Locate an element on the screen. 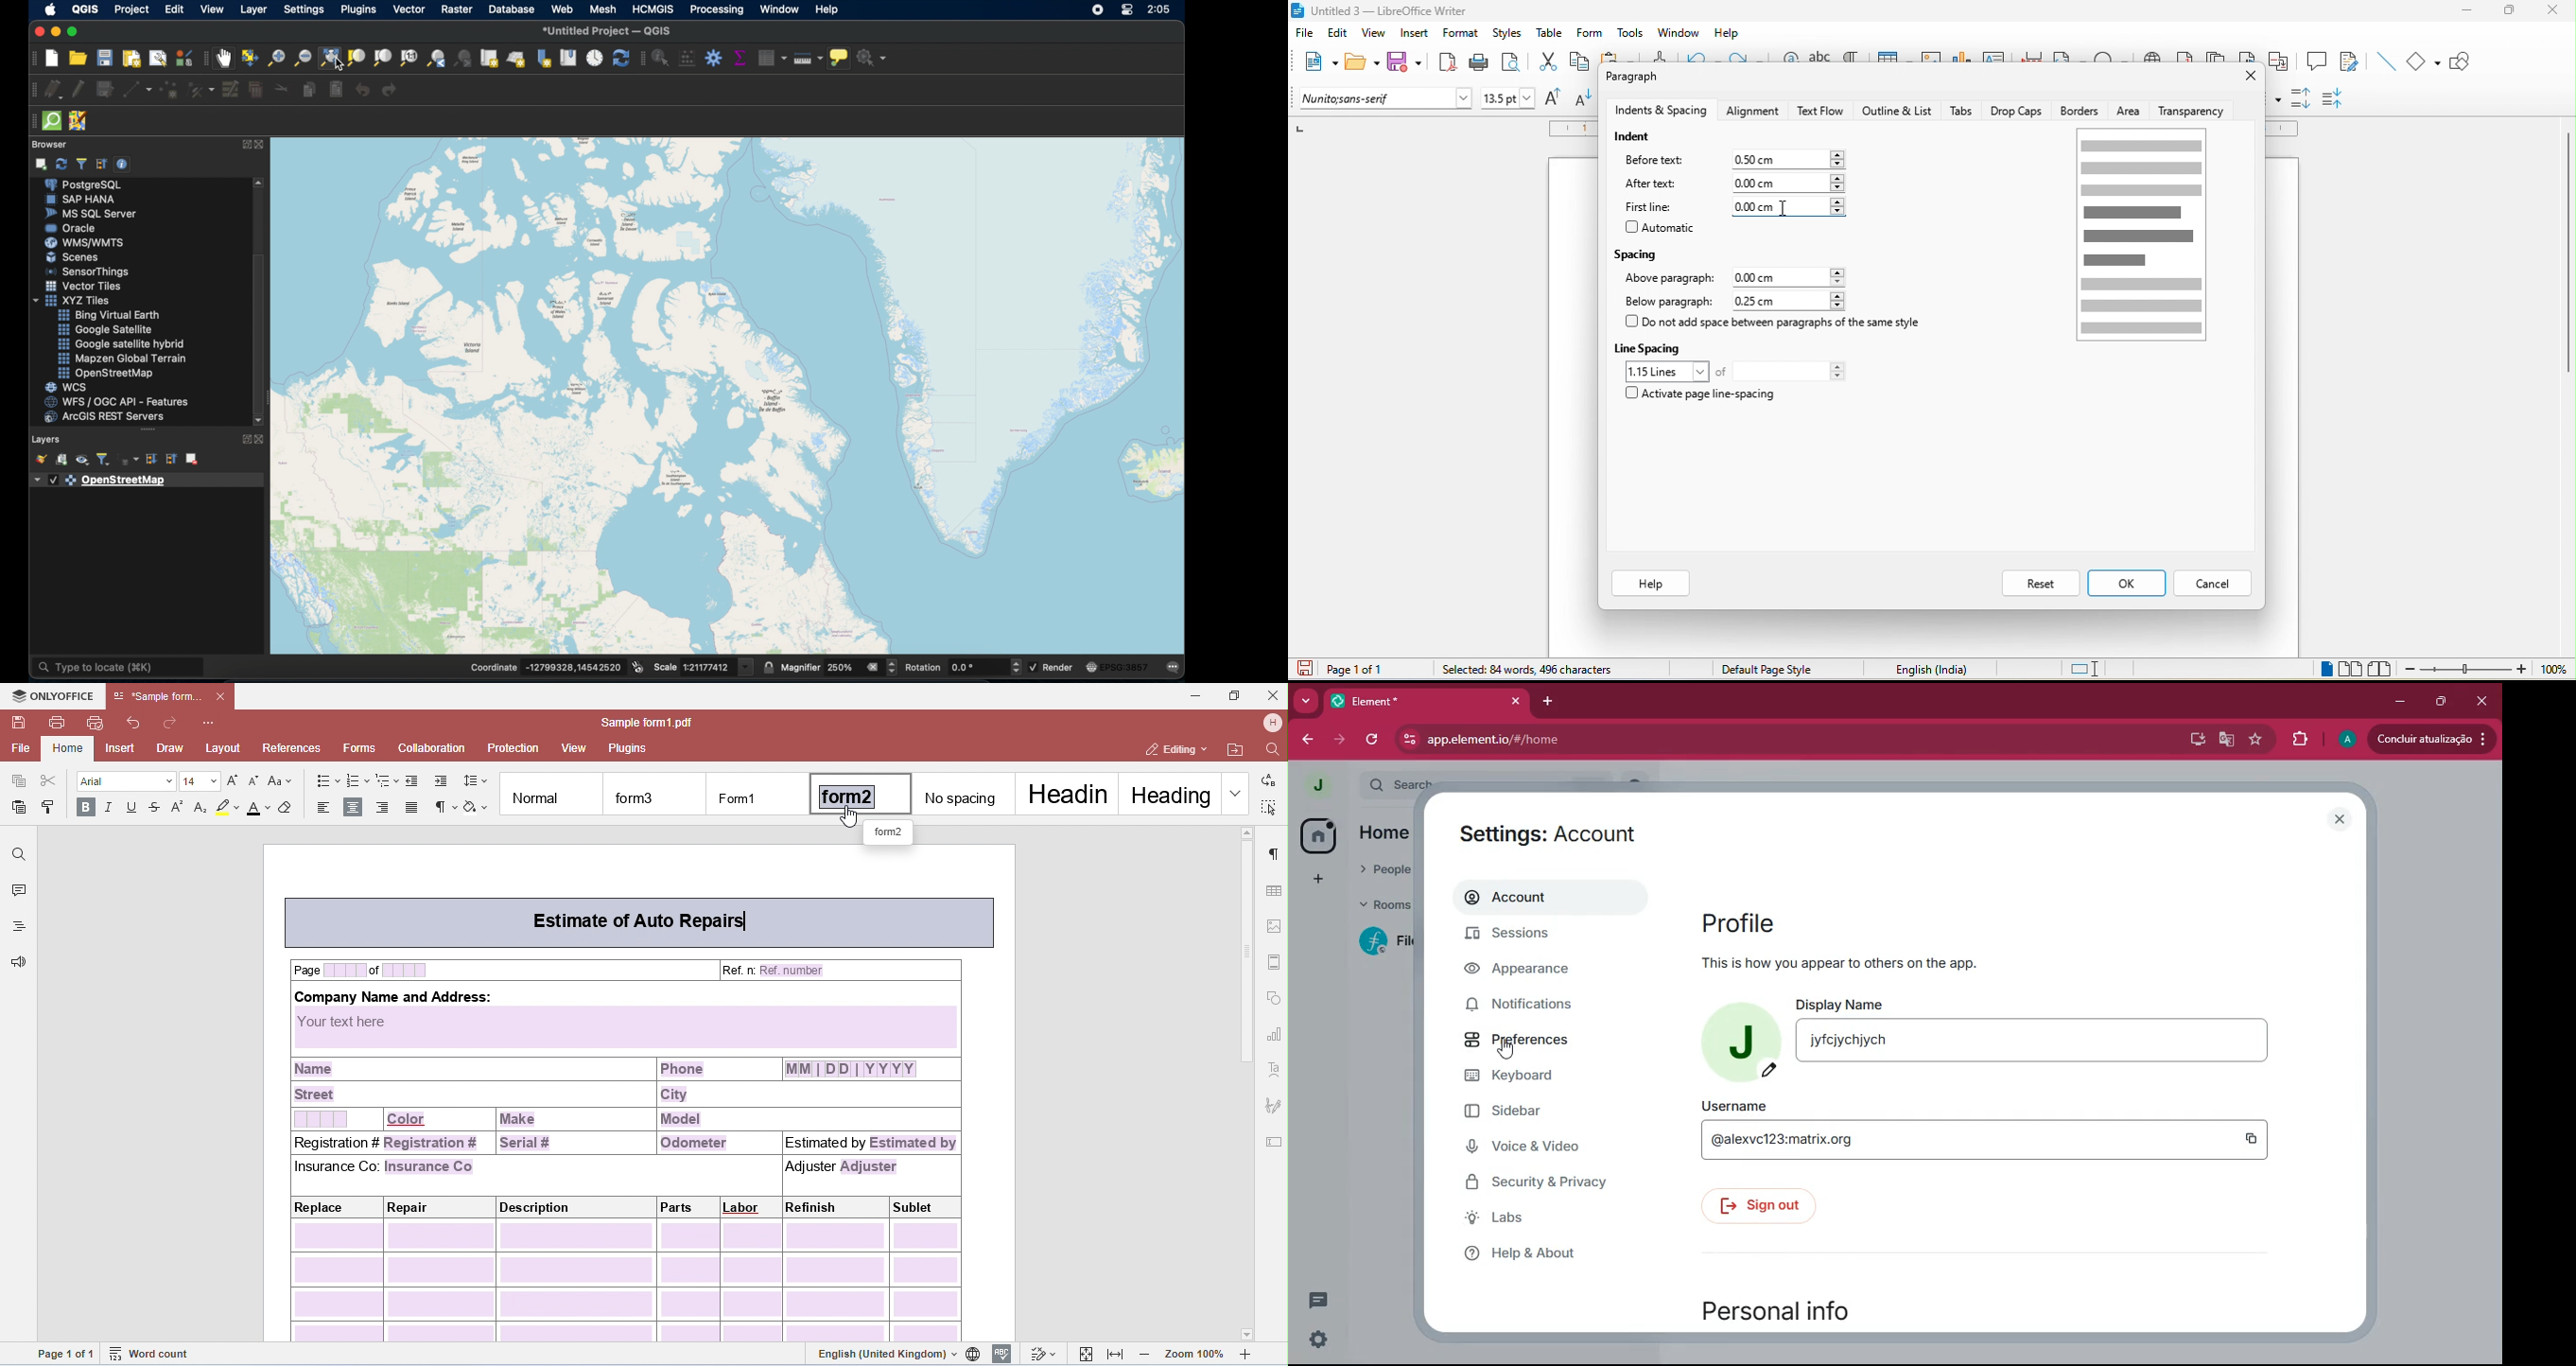 The width and height of the screenshot is (2576, 1372). checked checkbox is located at coordinates (52, 479).